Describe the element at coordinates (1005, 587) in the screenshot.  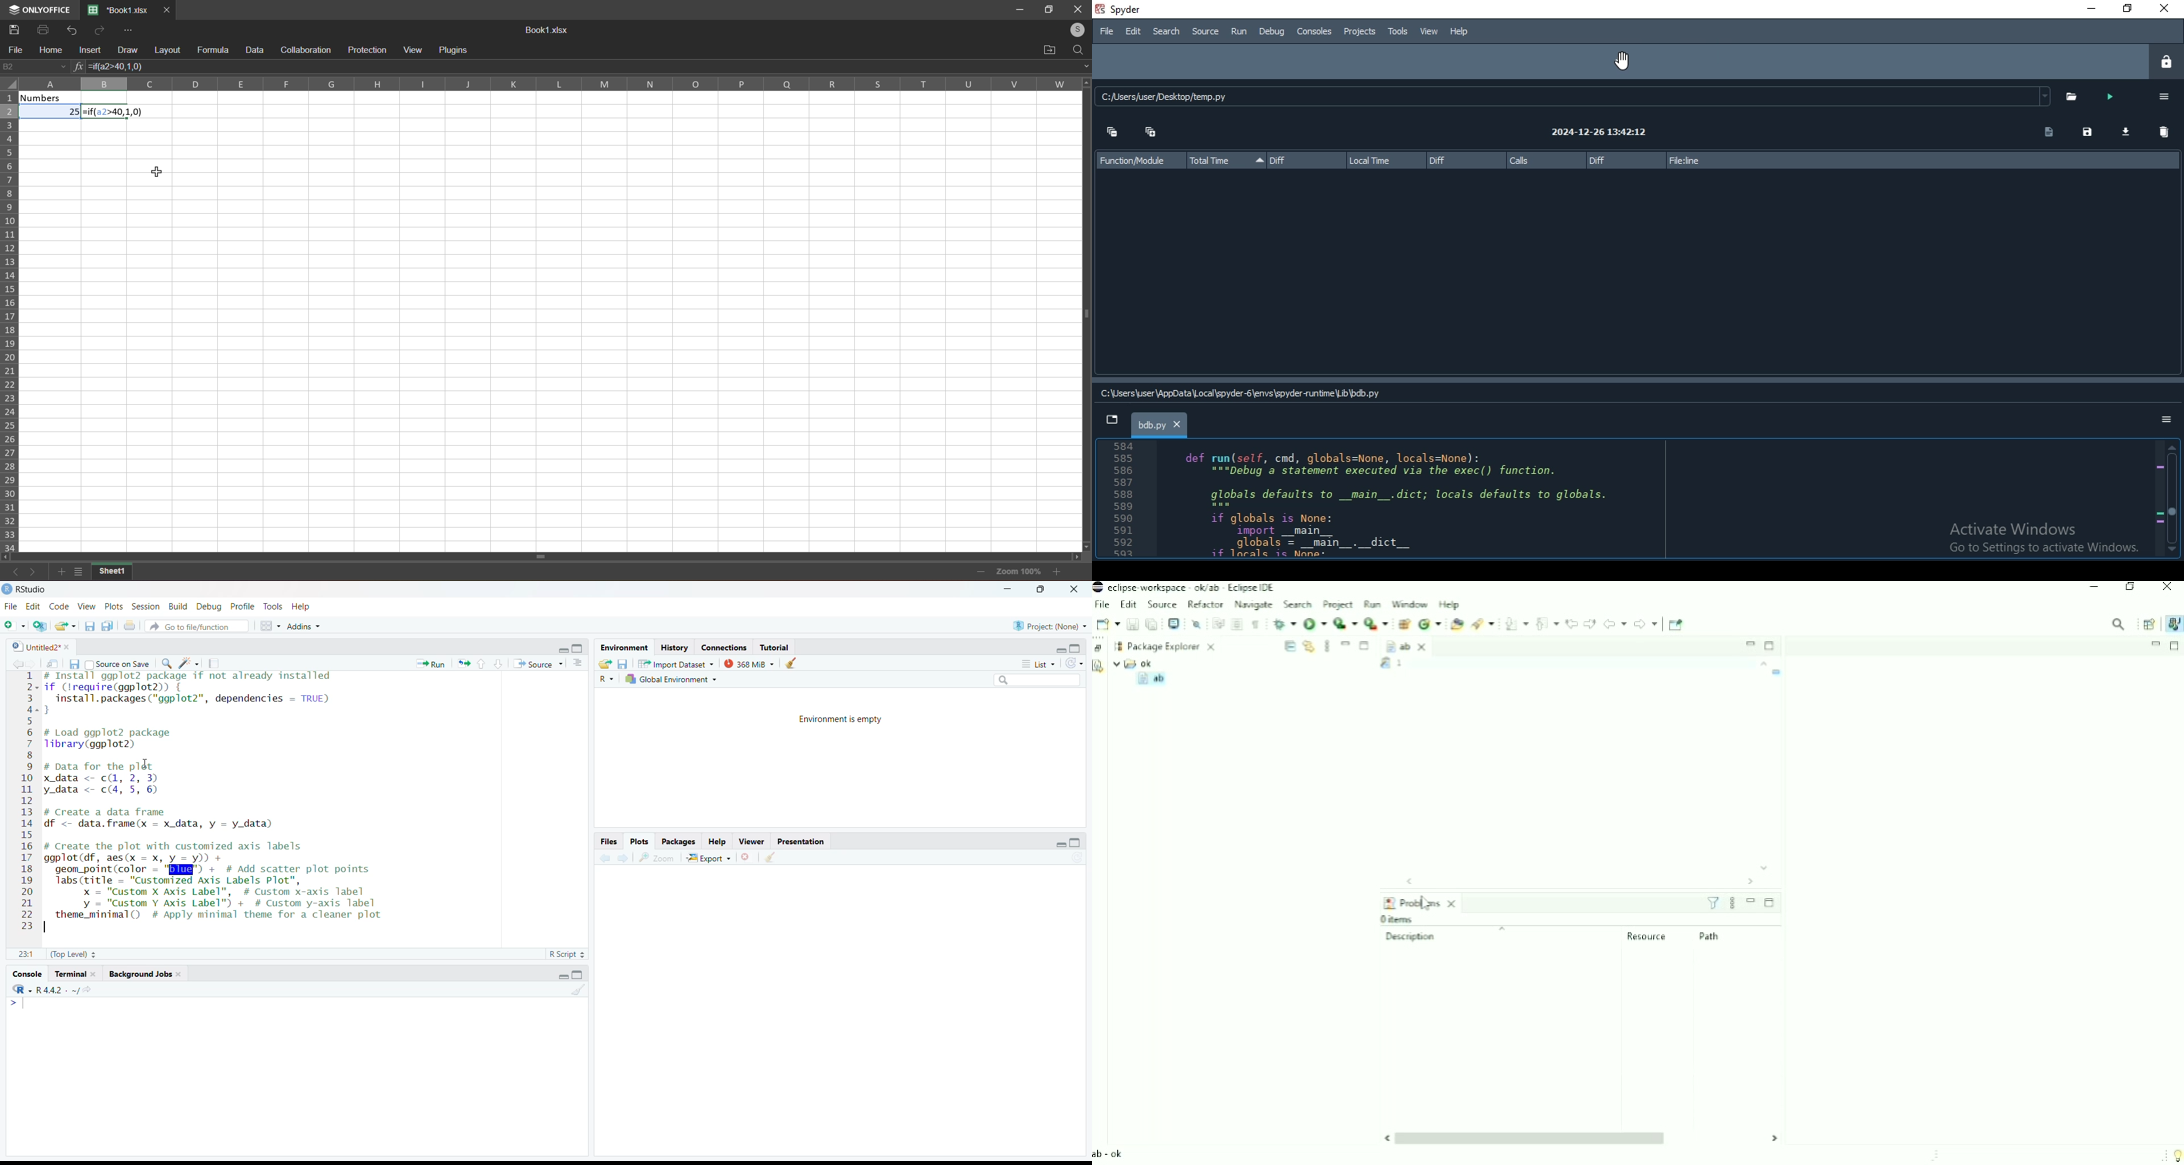
I see `minimise` at that location.